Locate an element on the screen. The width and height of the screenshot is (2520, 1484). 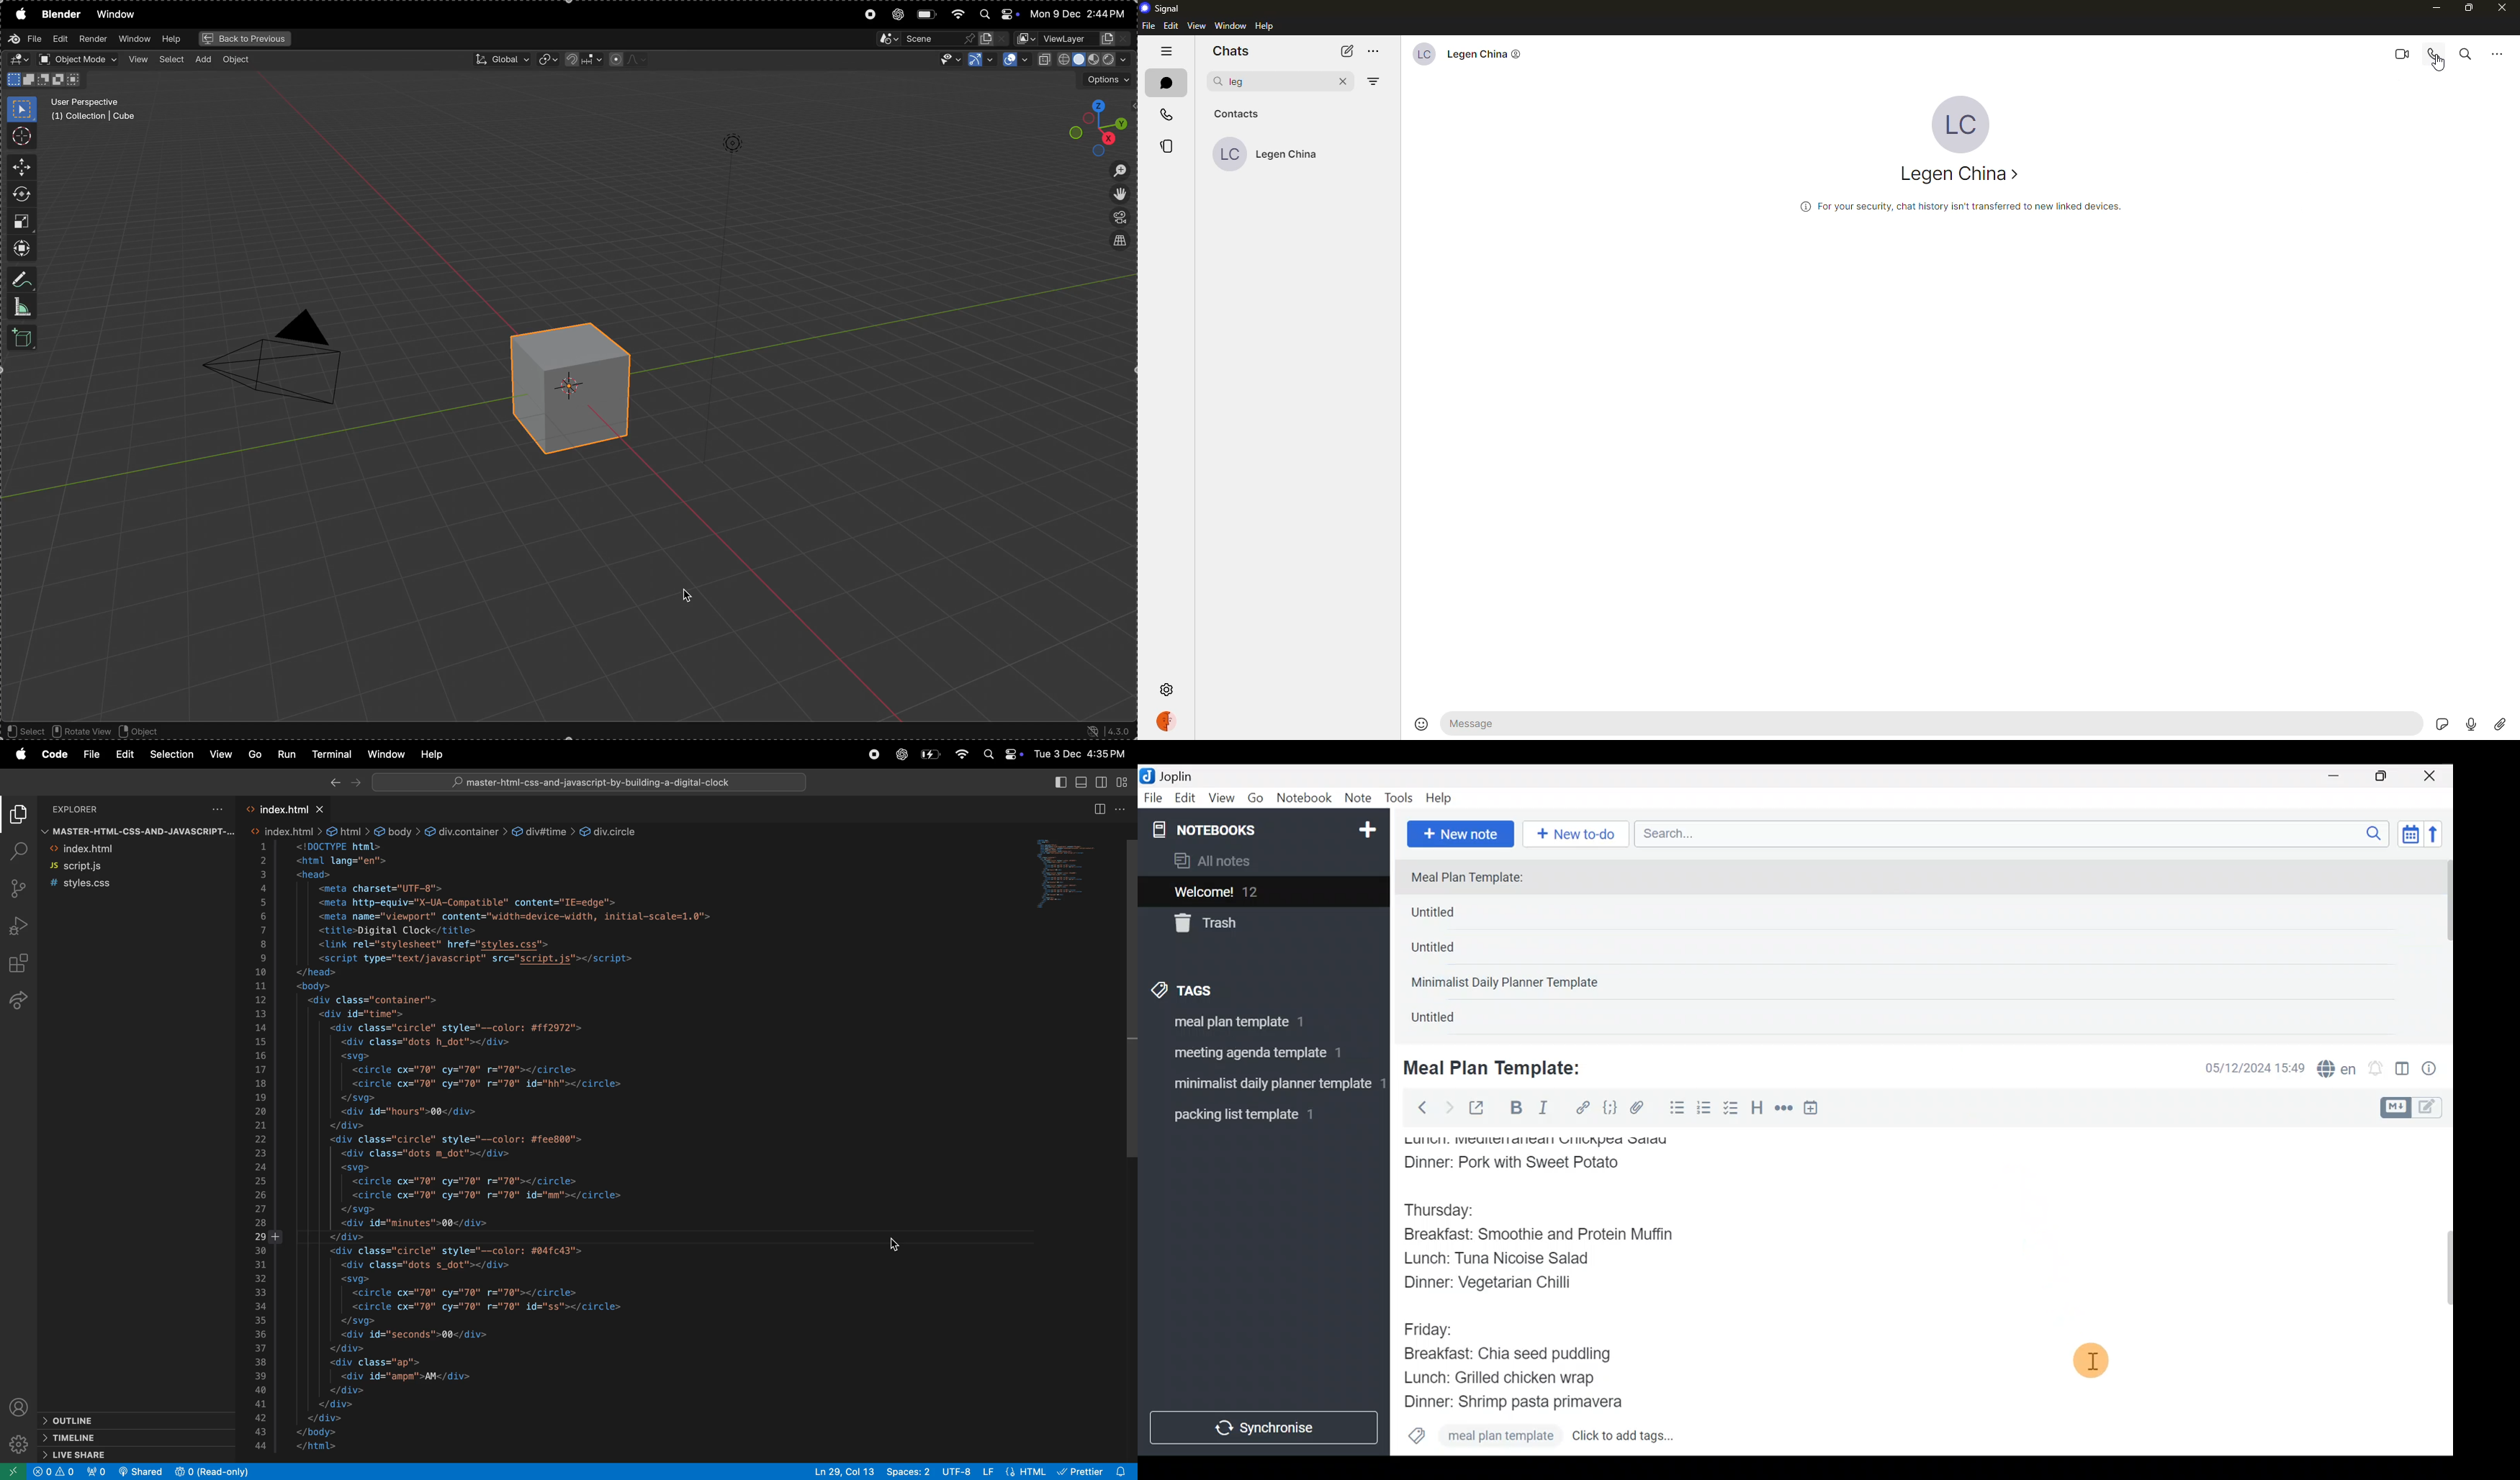
Tag 2 is located at coordinates (1247, 1052).